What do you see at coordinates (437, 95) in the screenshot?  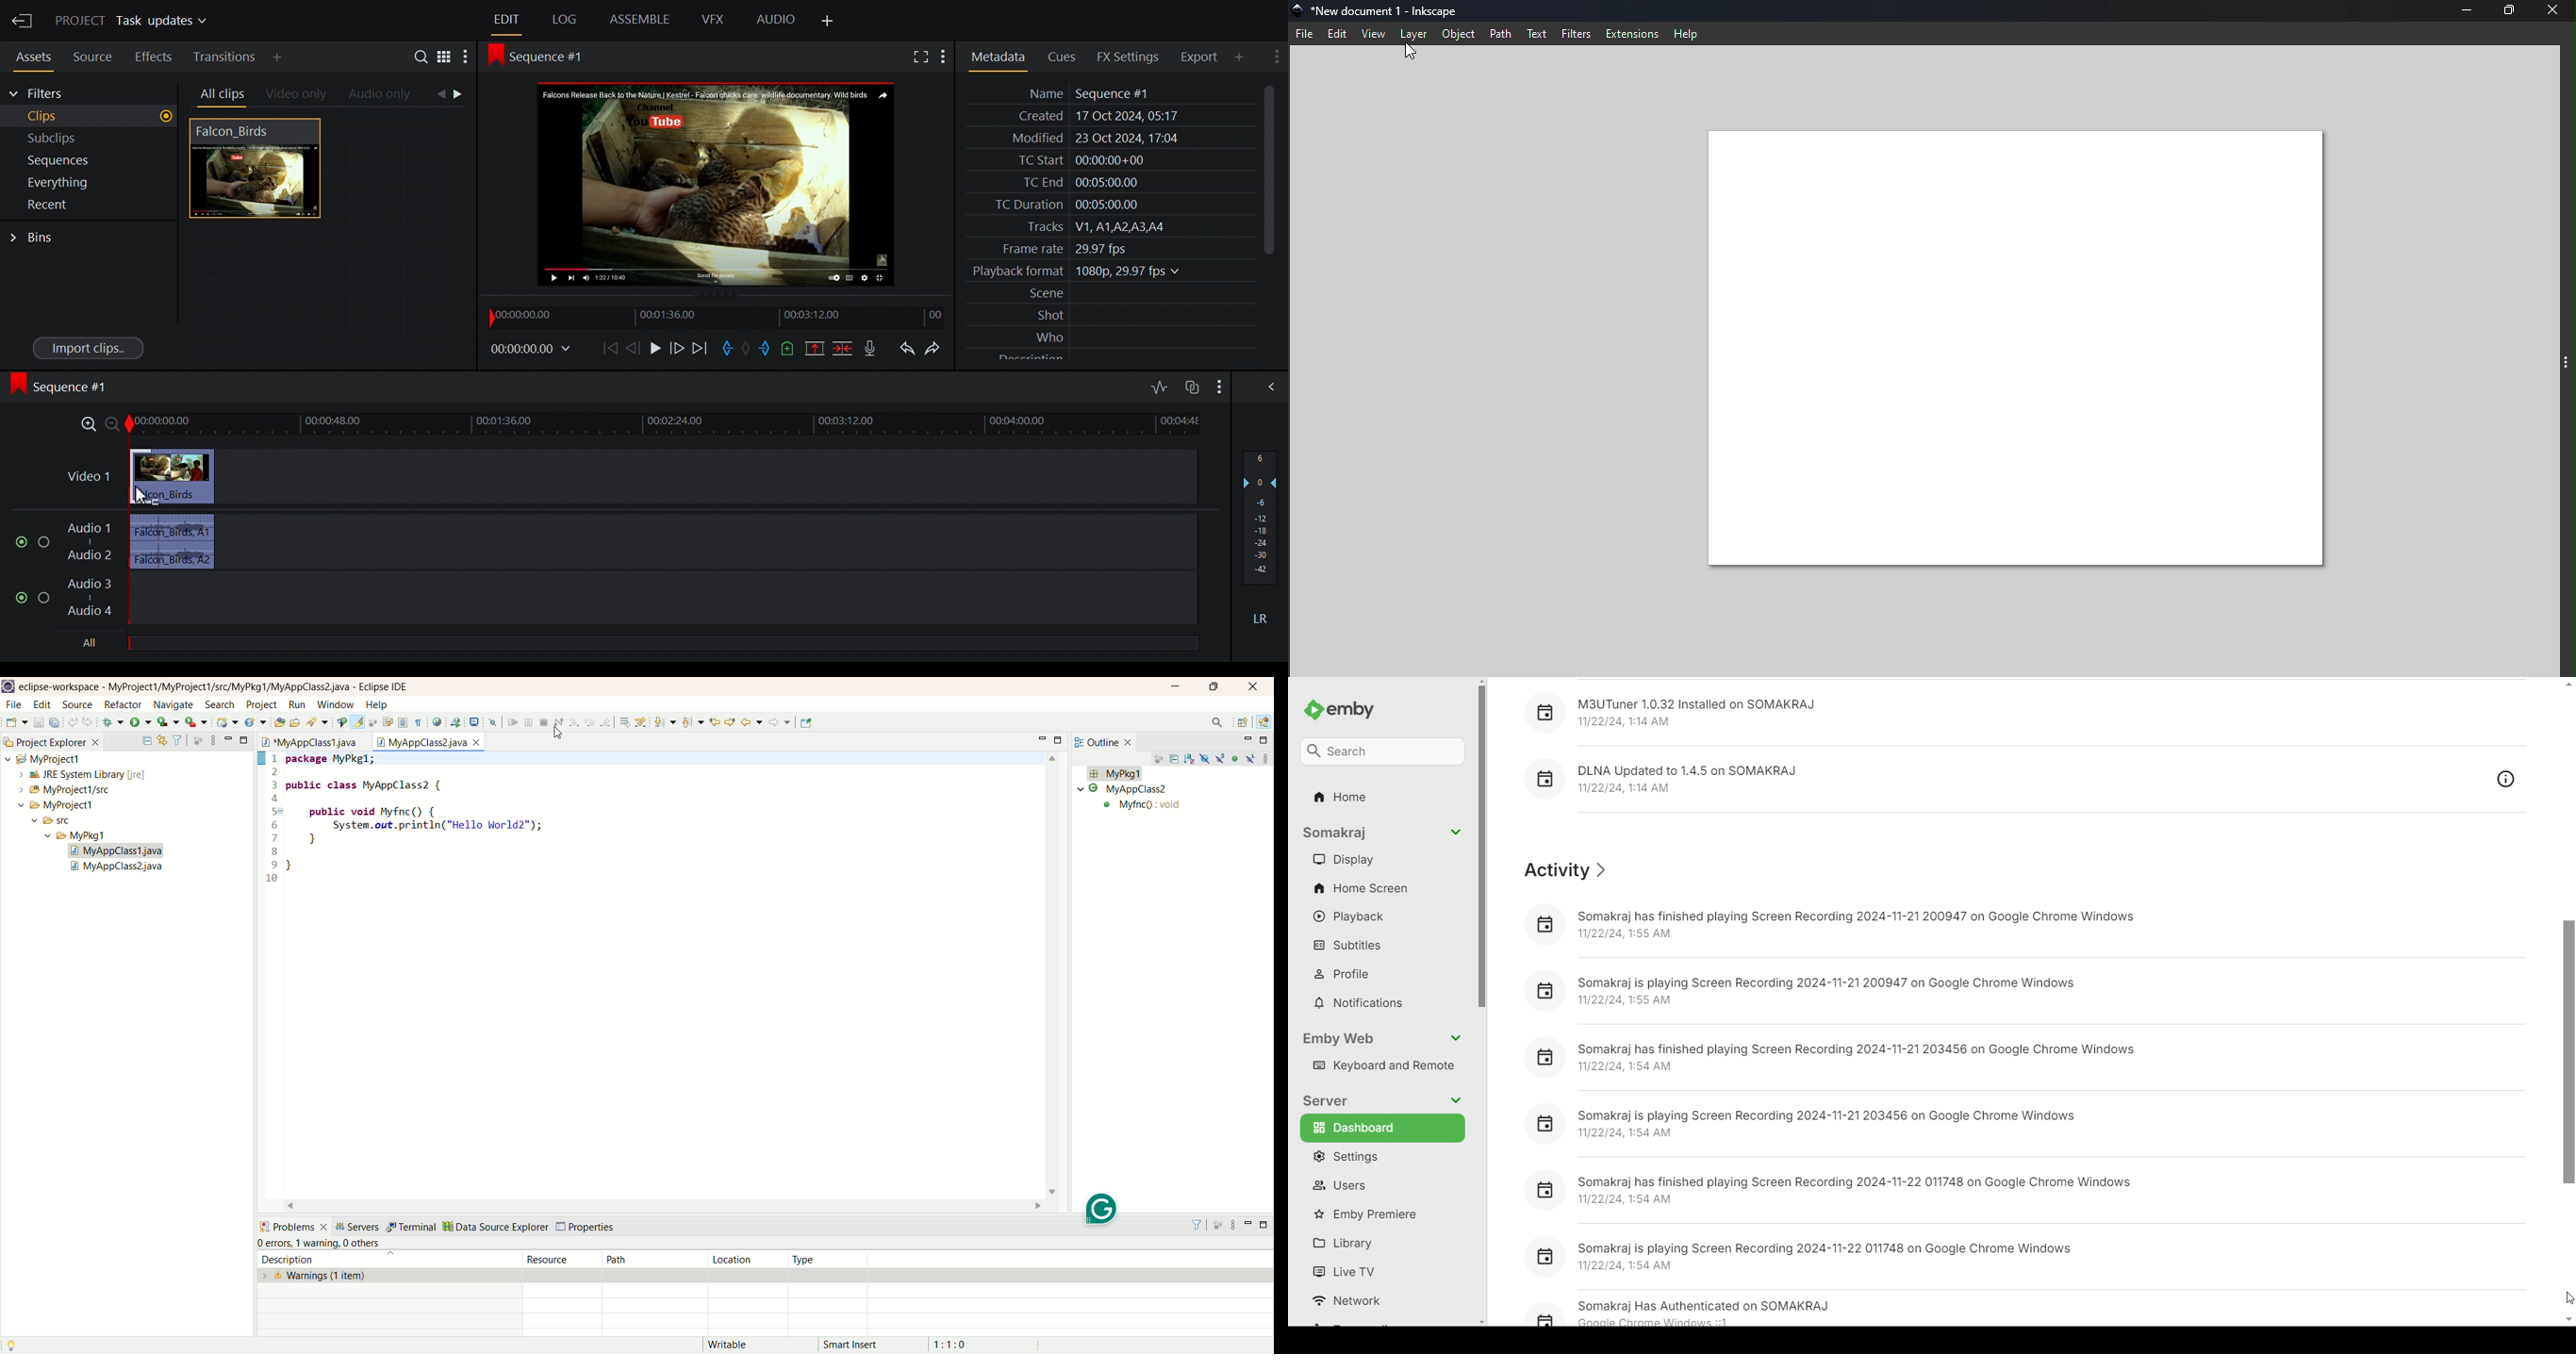 I see `Click to go back` at bounding box center [437, 95].